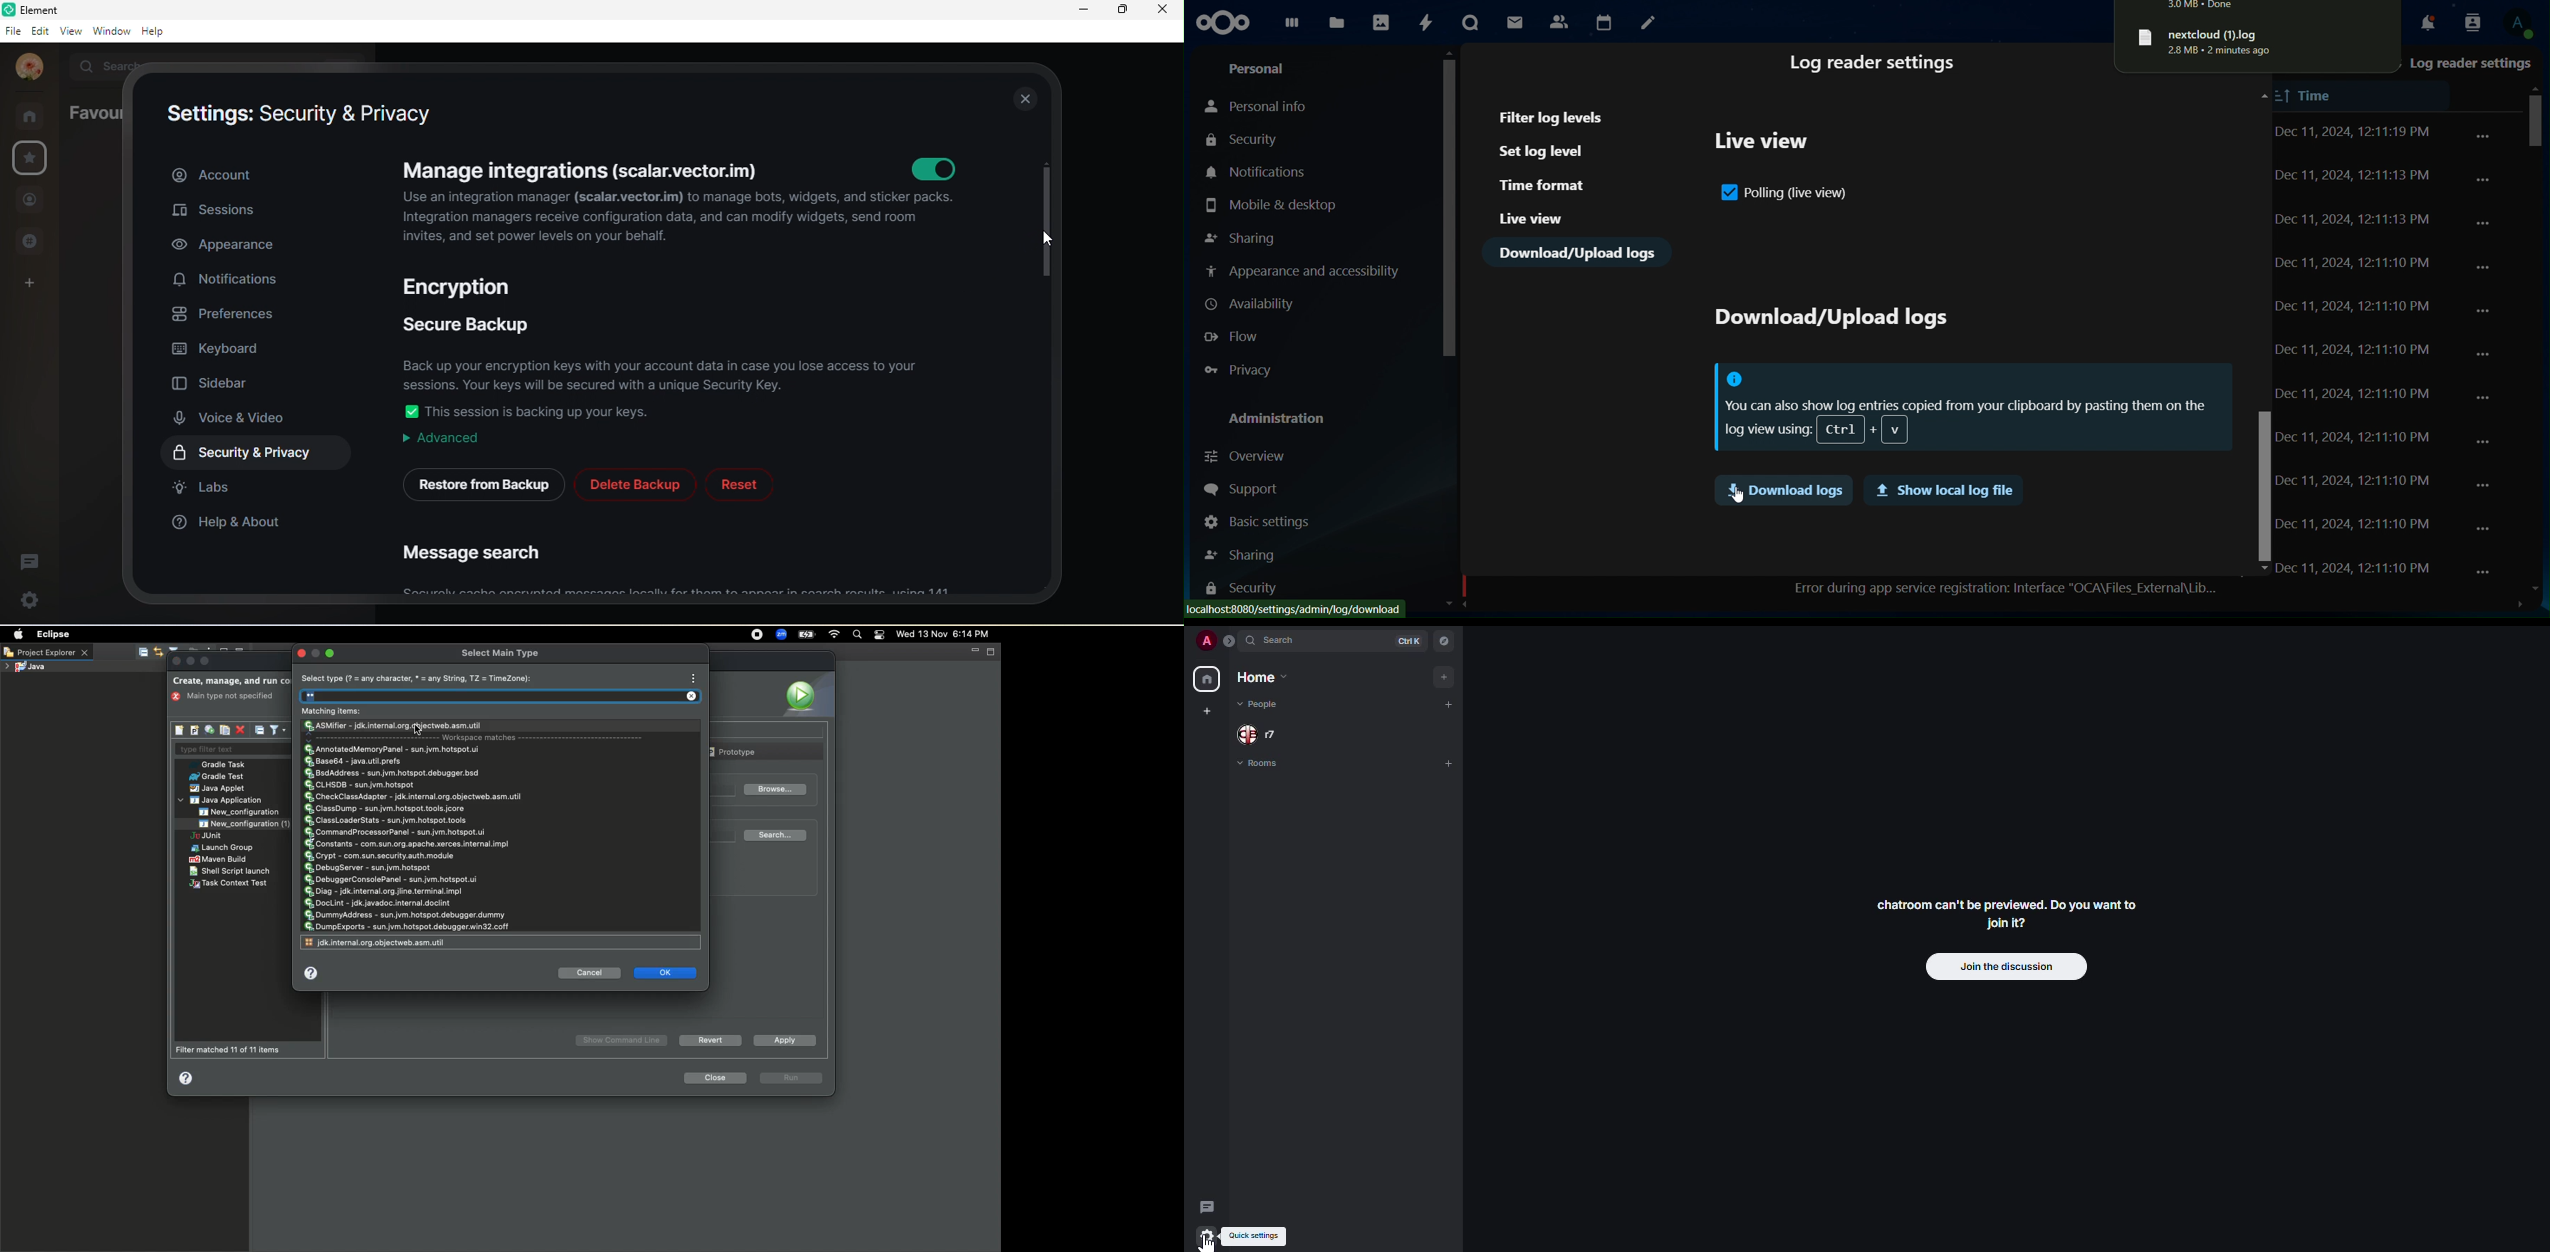 The image size is (2576, 1260). What do you see at coordinates (1782, 490) in the screenshot?
I see `download logs` at bounding box center [1782, 490].